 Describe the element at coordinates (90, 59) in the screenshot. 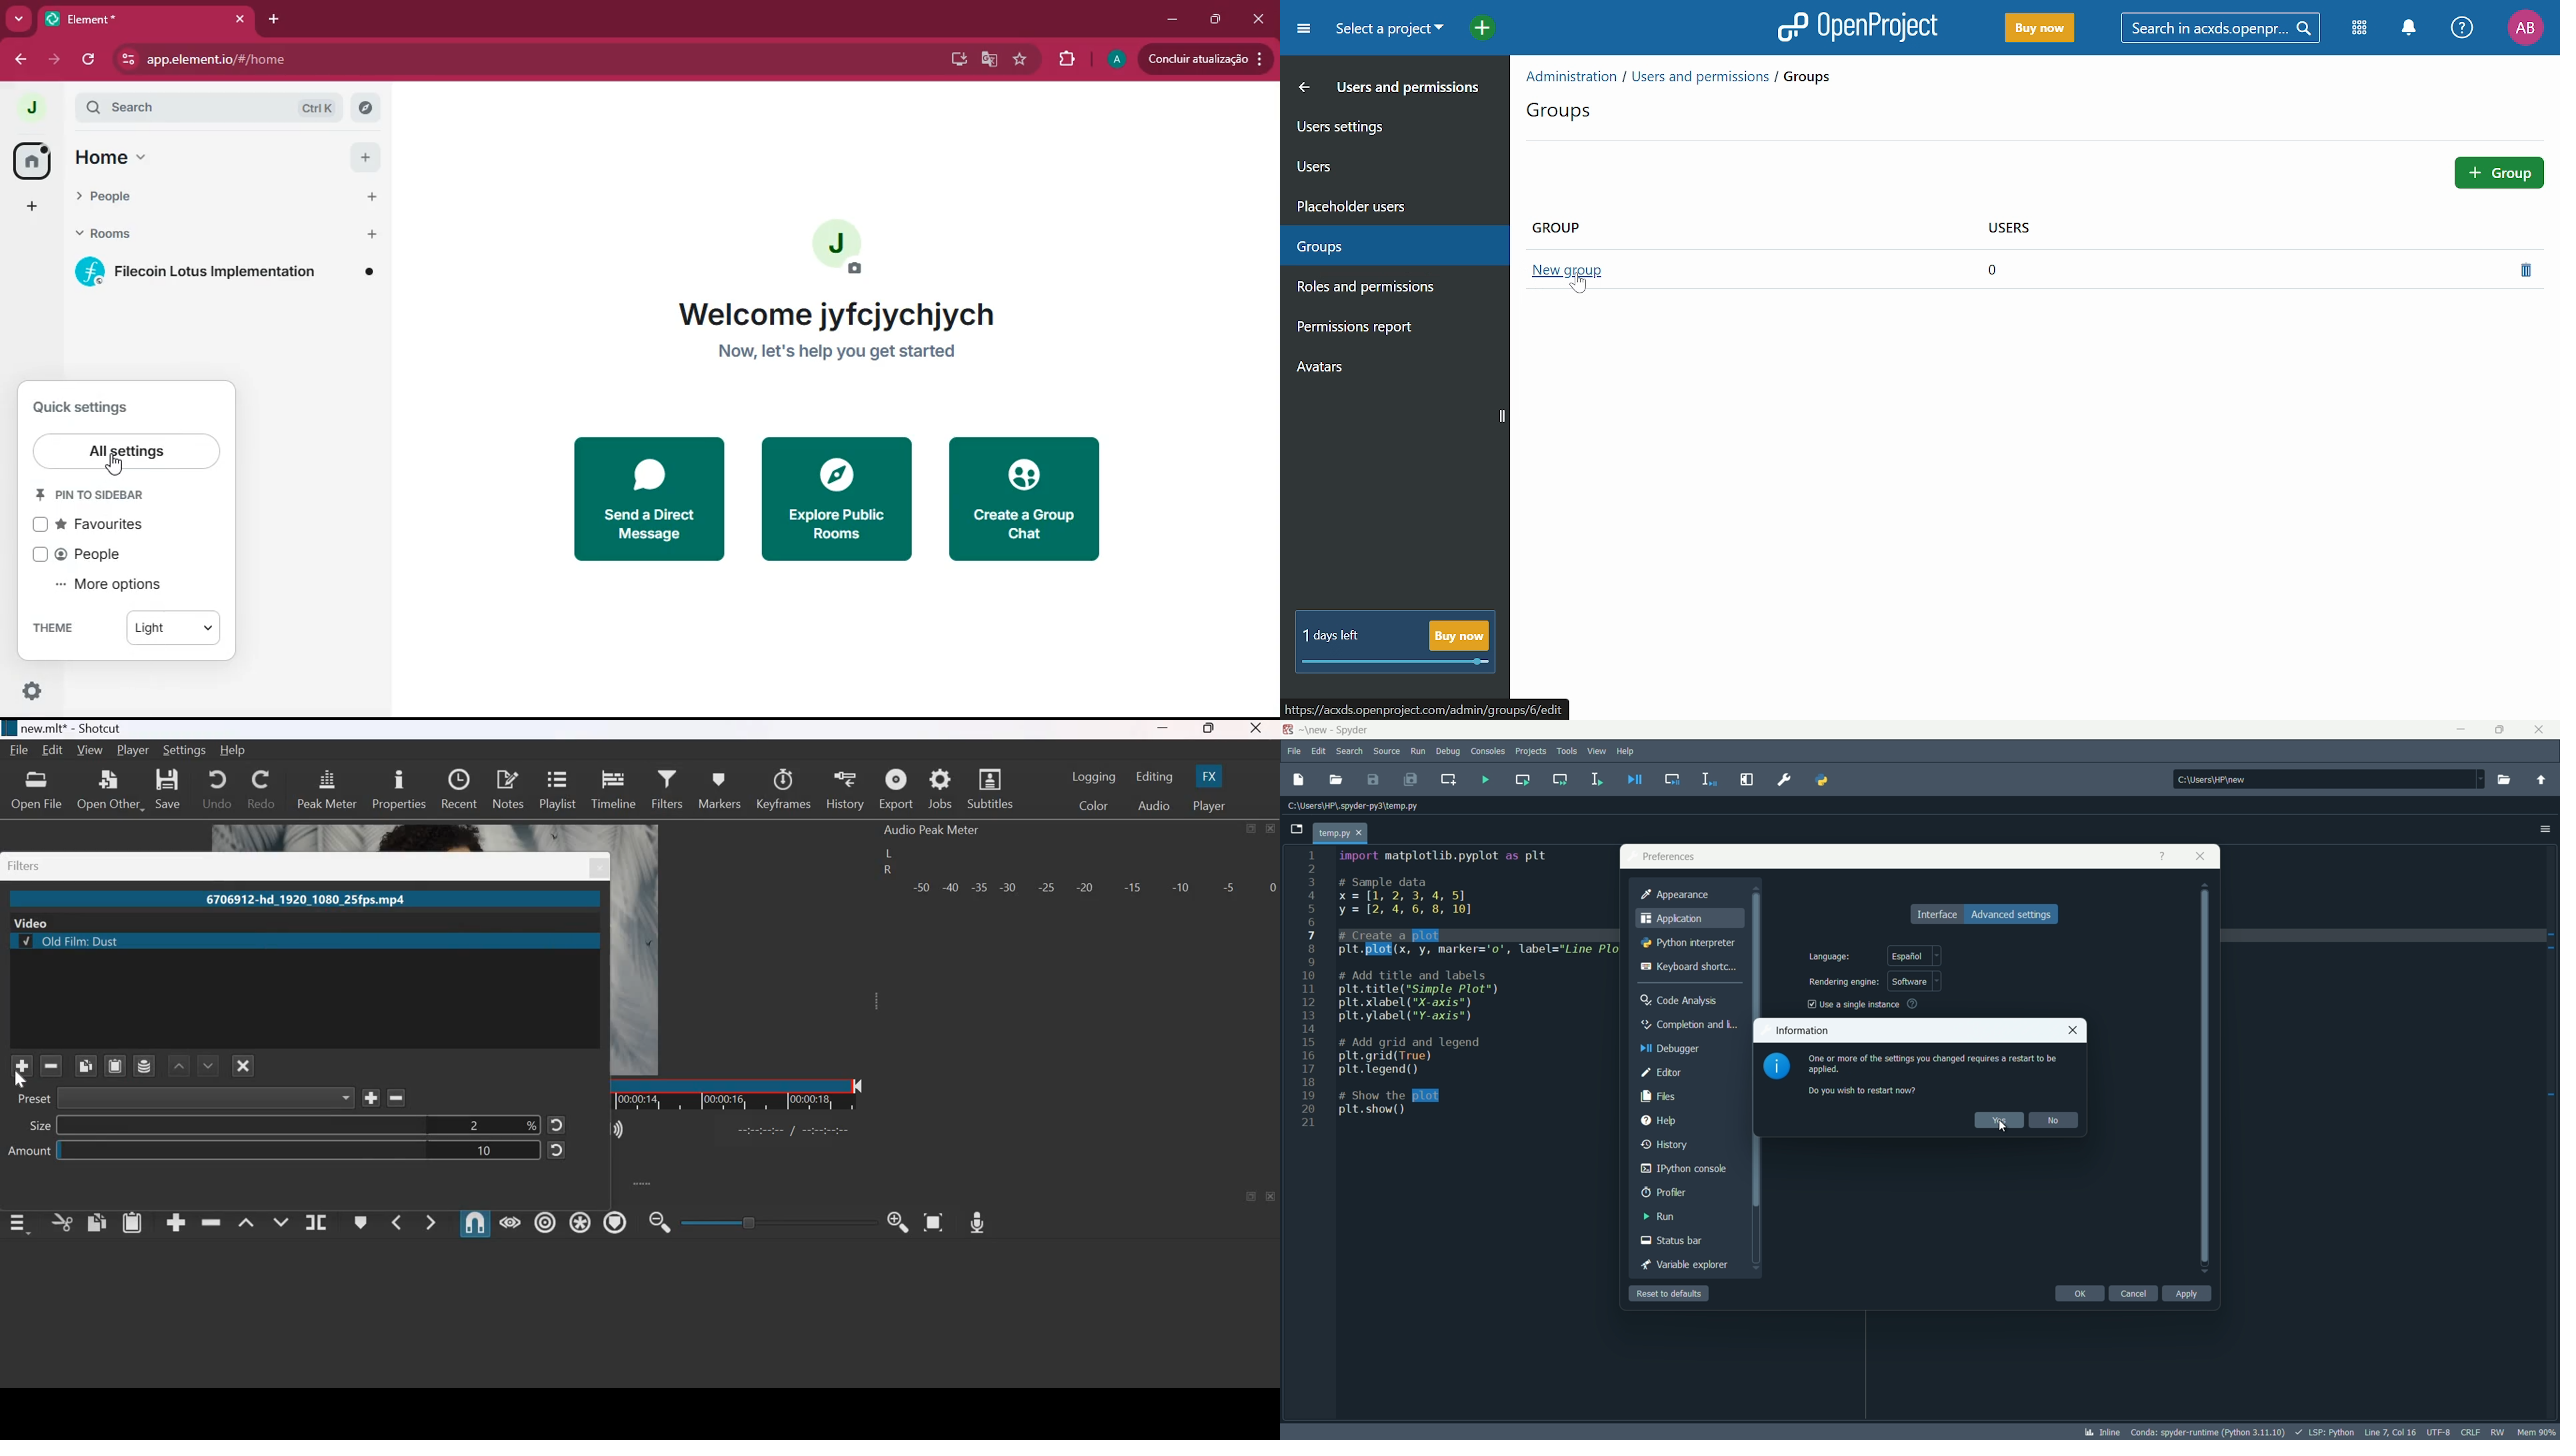

I see `refresh` at that location.